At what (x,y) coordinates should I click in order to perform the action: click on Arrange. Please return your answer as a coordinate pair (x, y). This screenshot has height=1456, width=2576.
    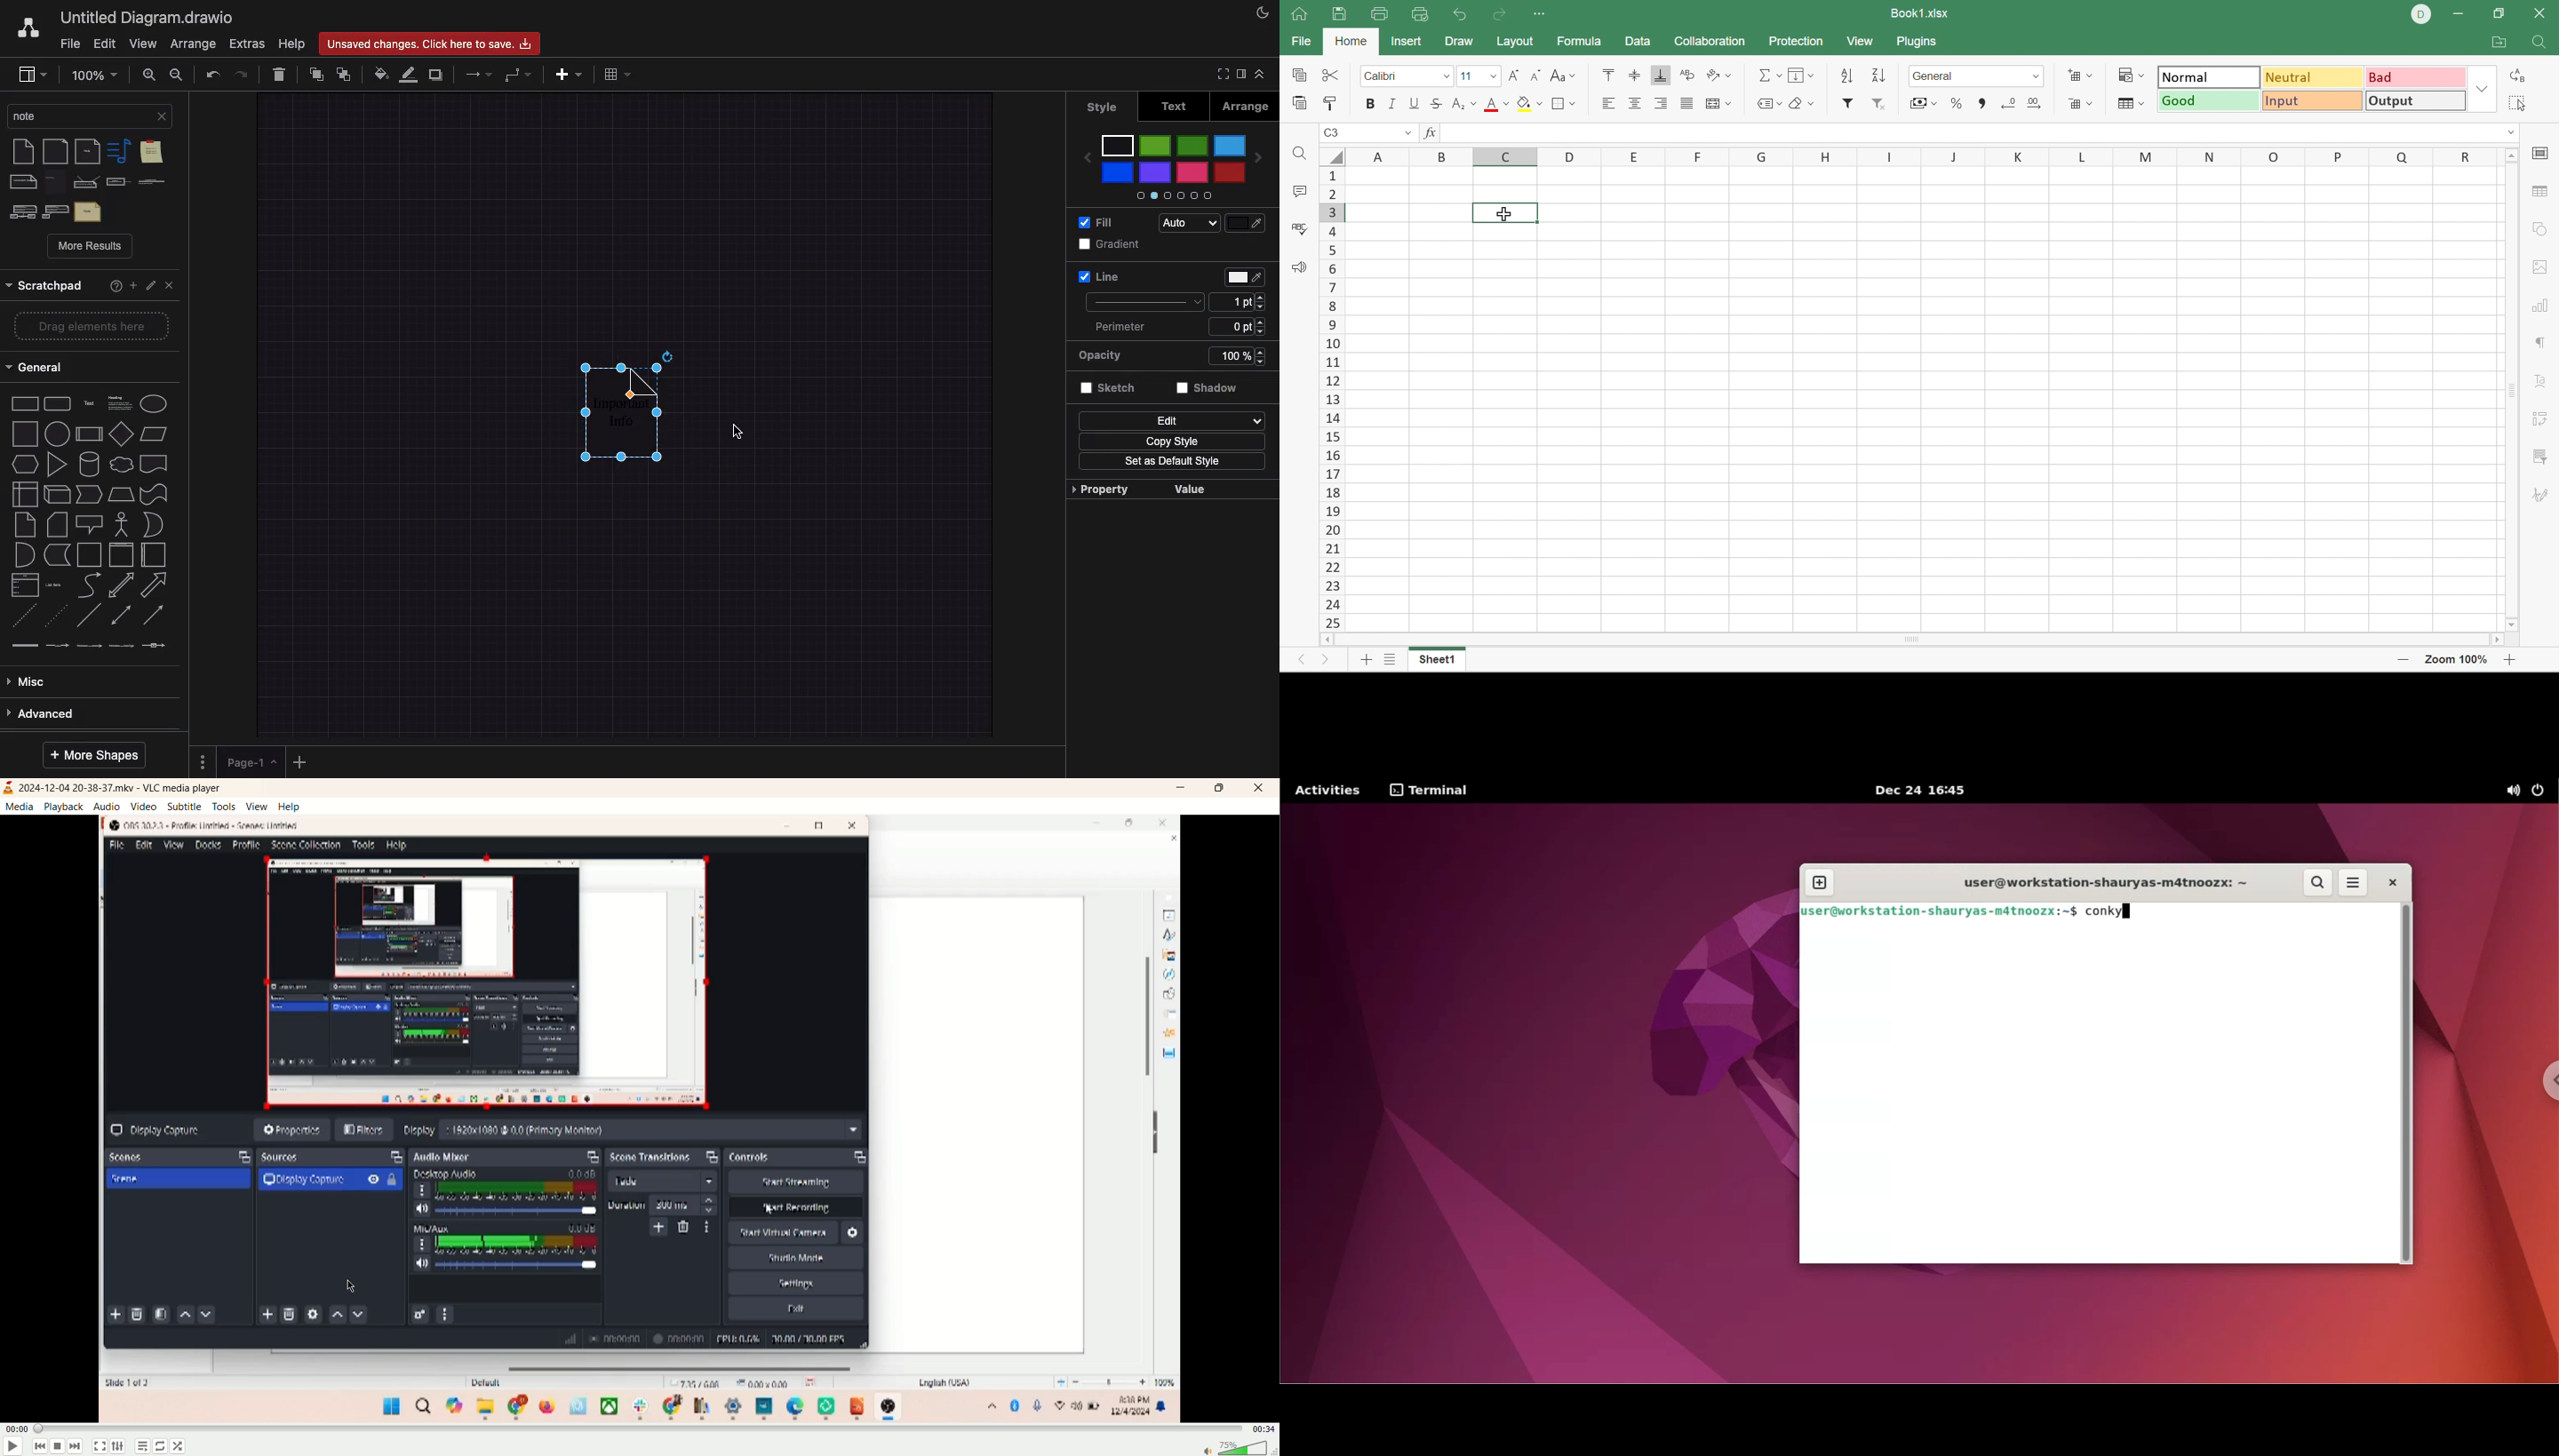
    Looking at the image, I should click on (193, 44).